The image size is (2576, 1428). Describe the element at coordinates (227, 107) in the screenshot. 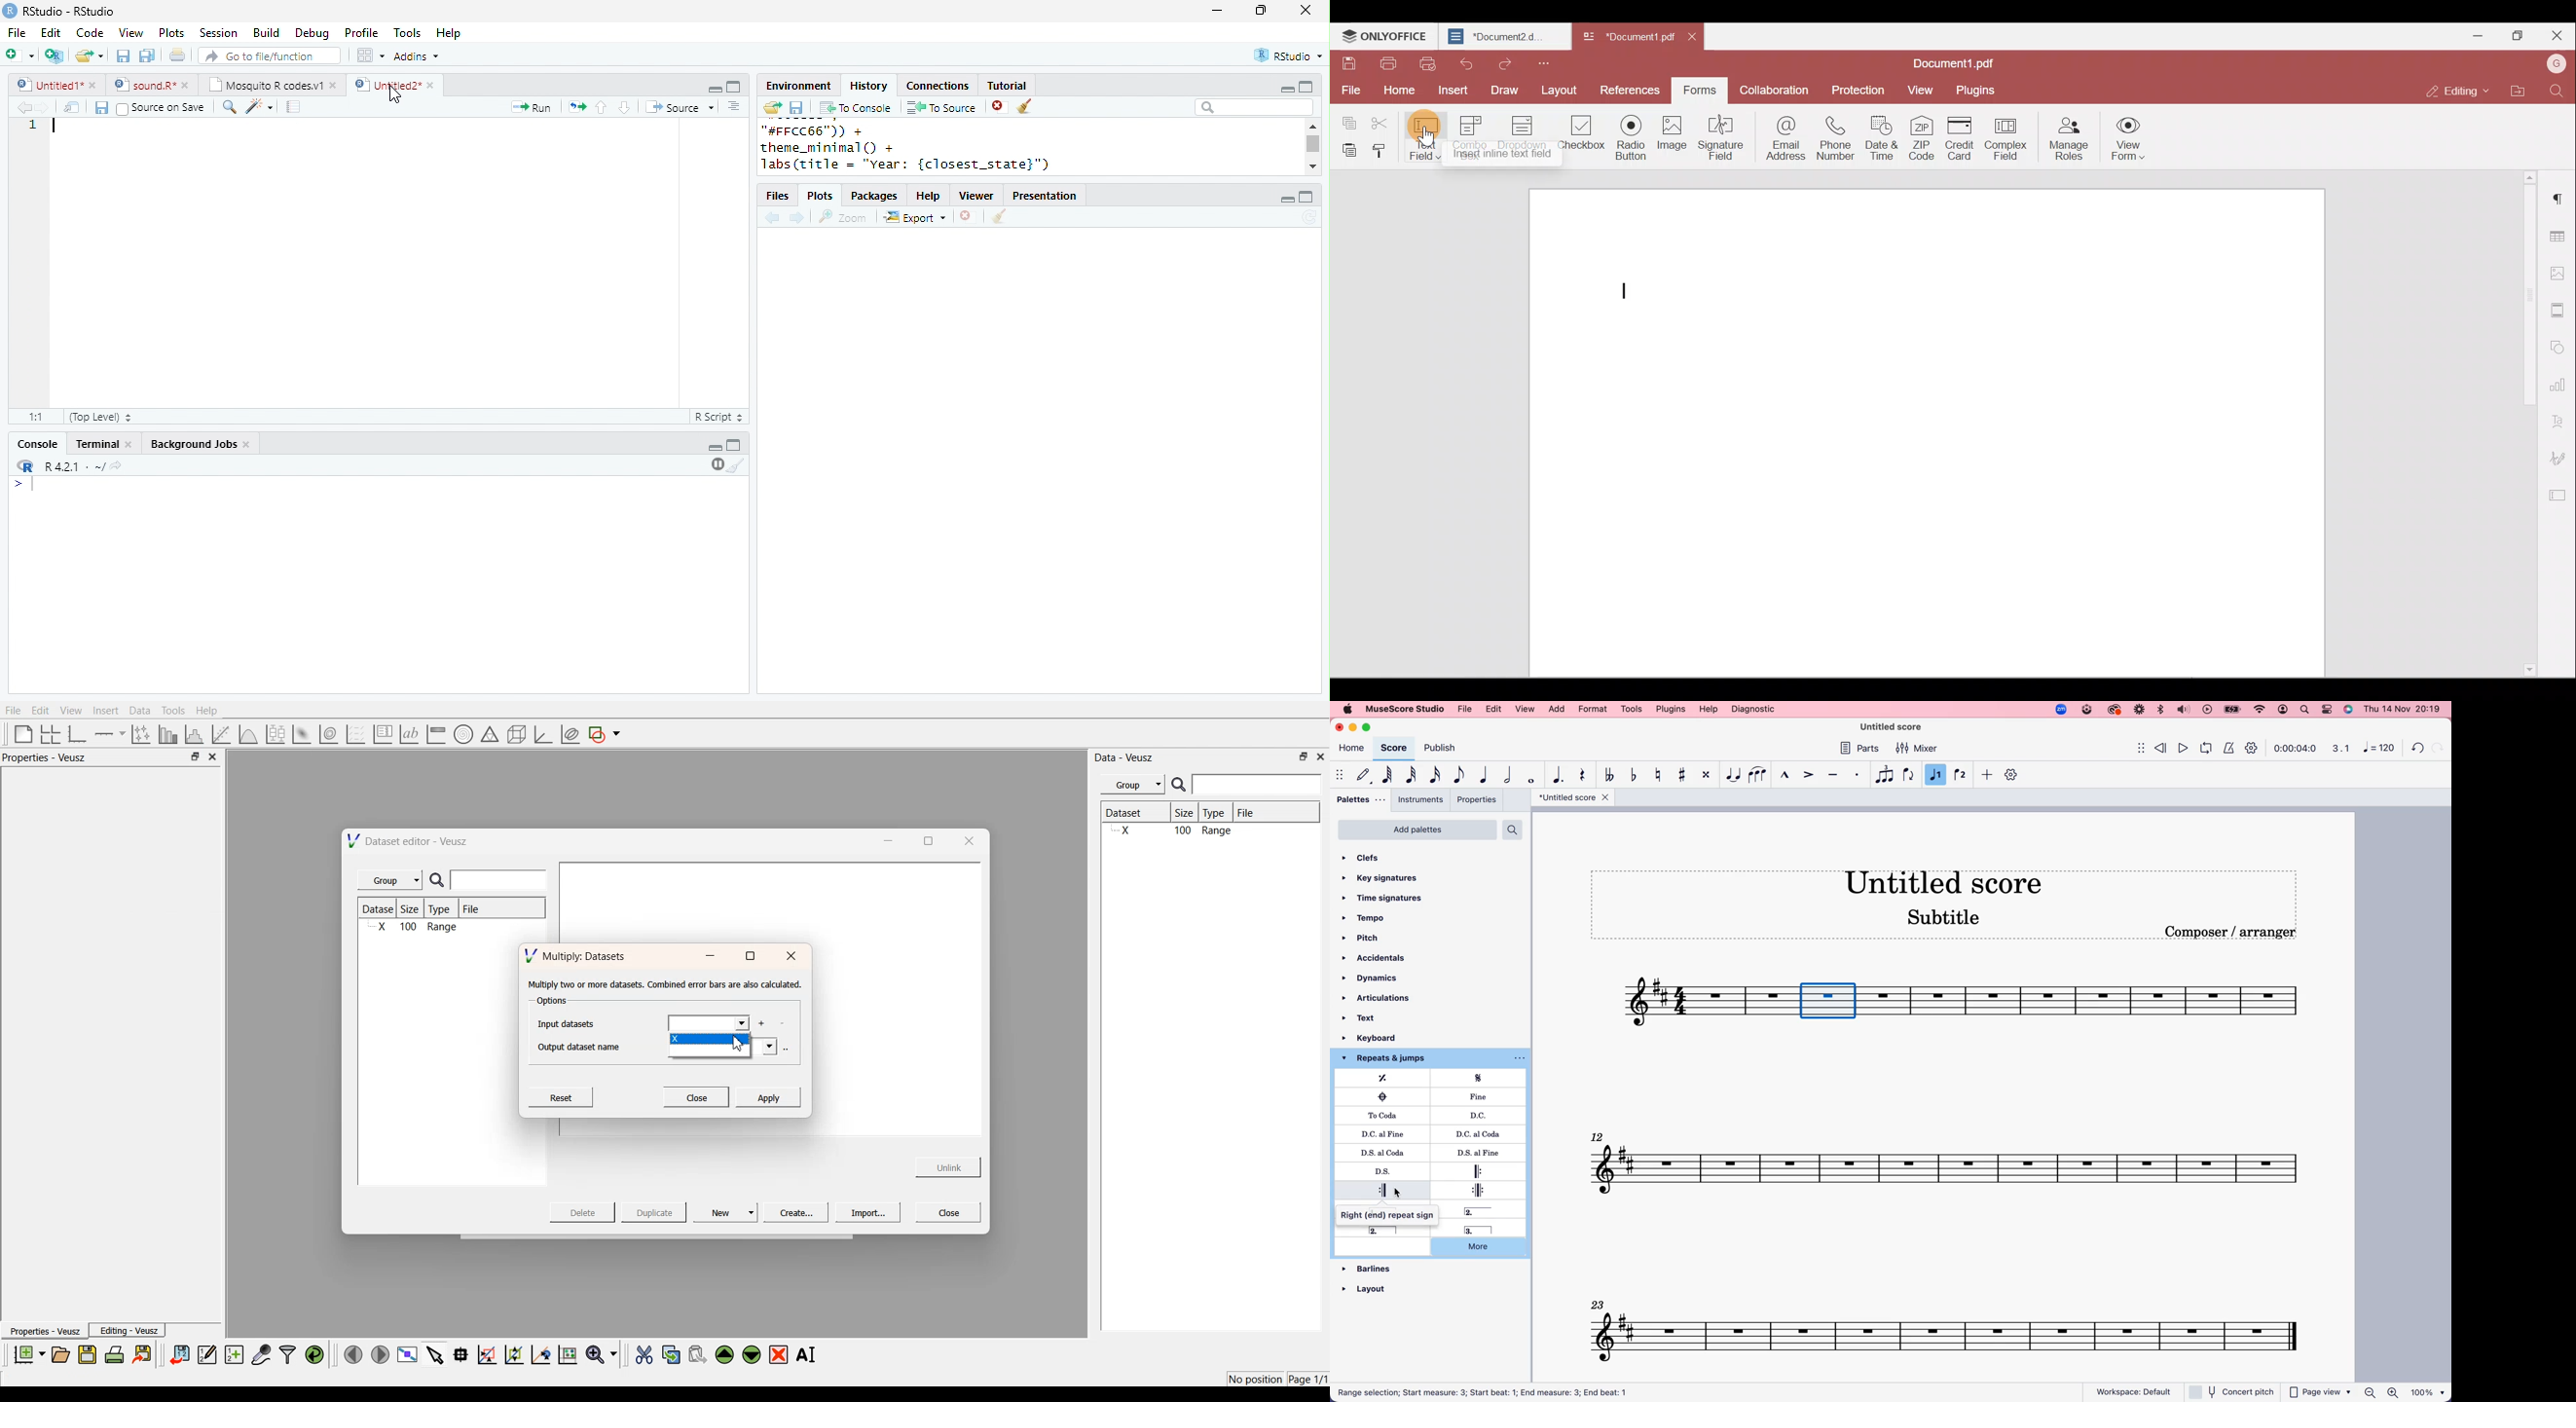

I see `search` at that location.